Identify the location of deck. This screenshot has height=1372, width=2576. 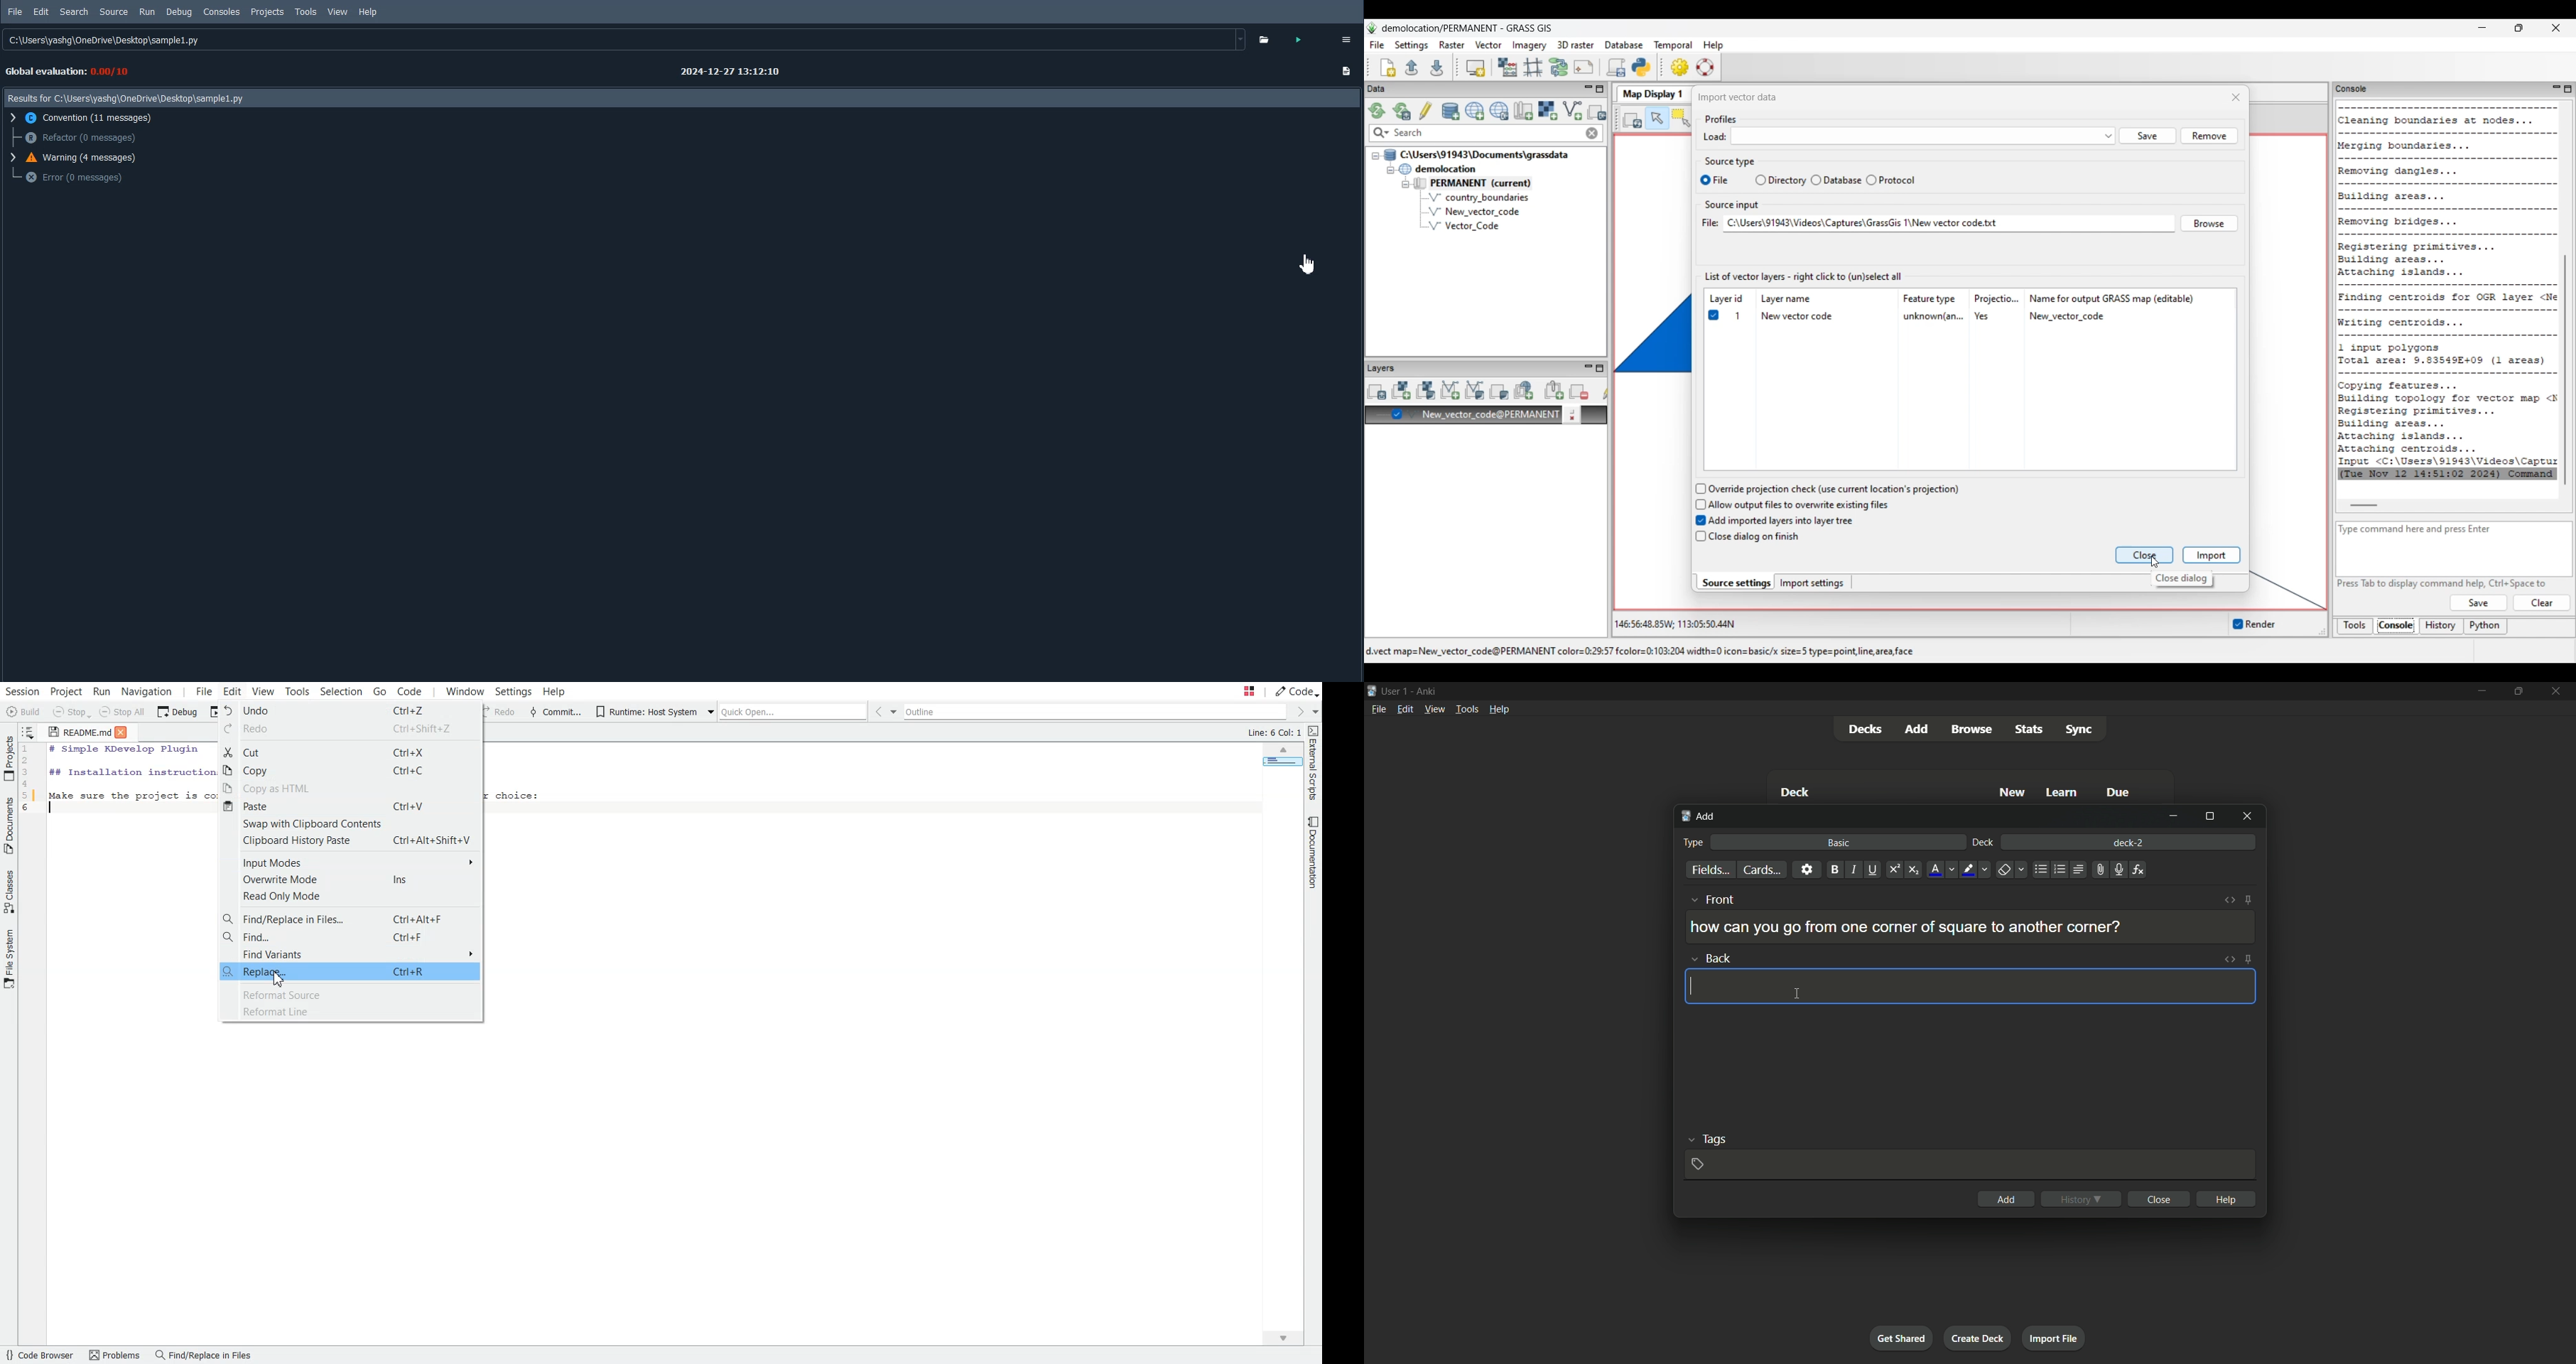
(1798, 792).